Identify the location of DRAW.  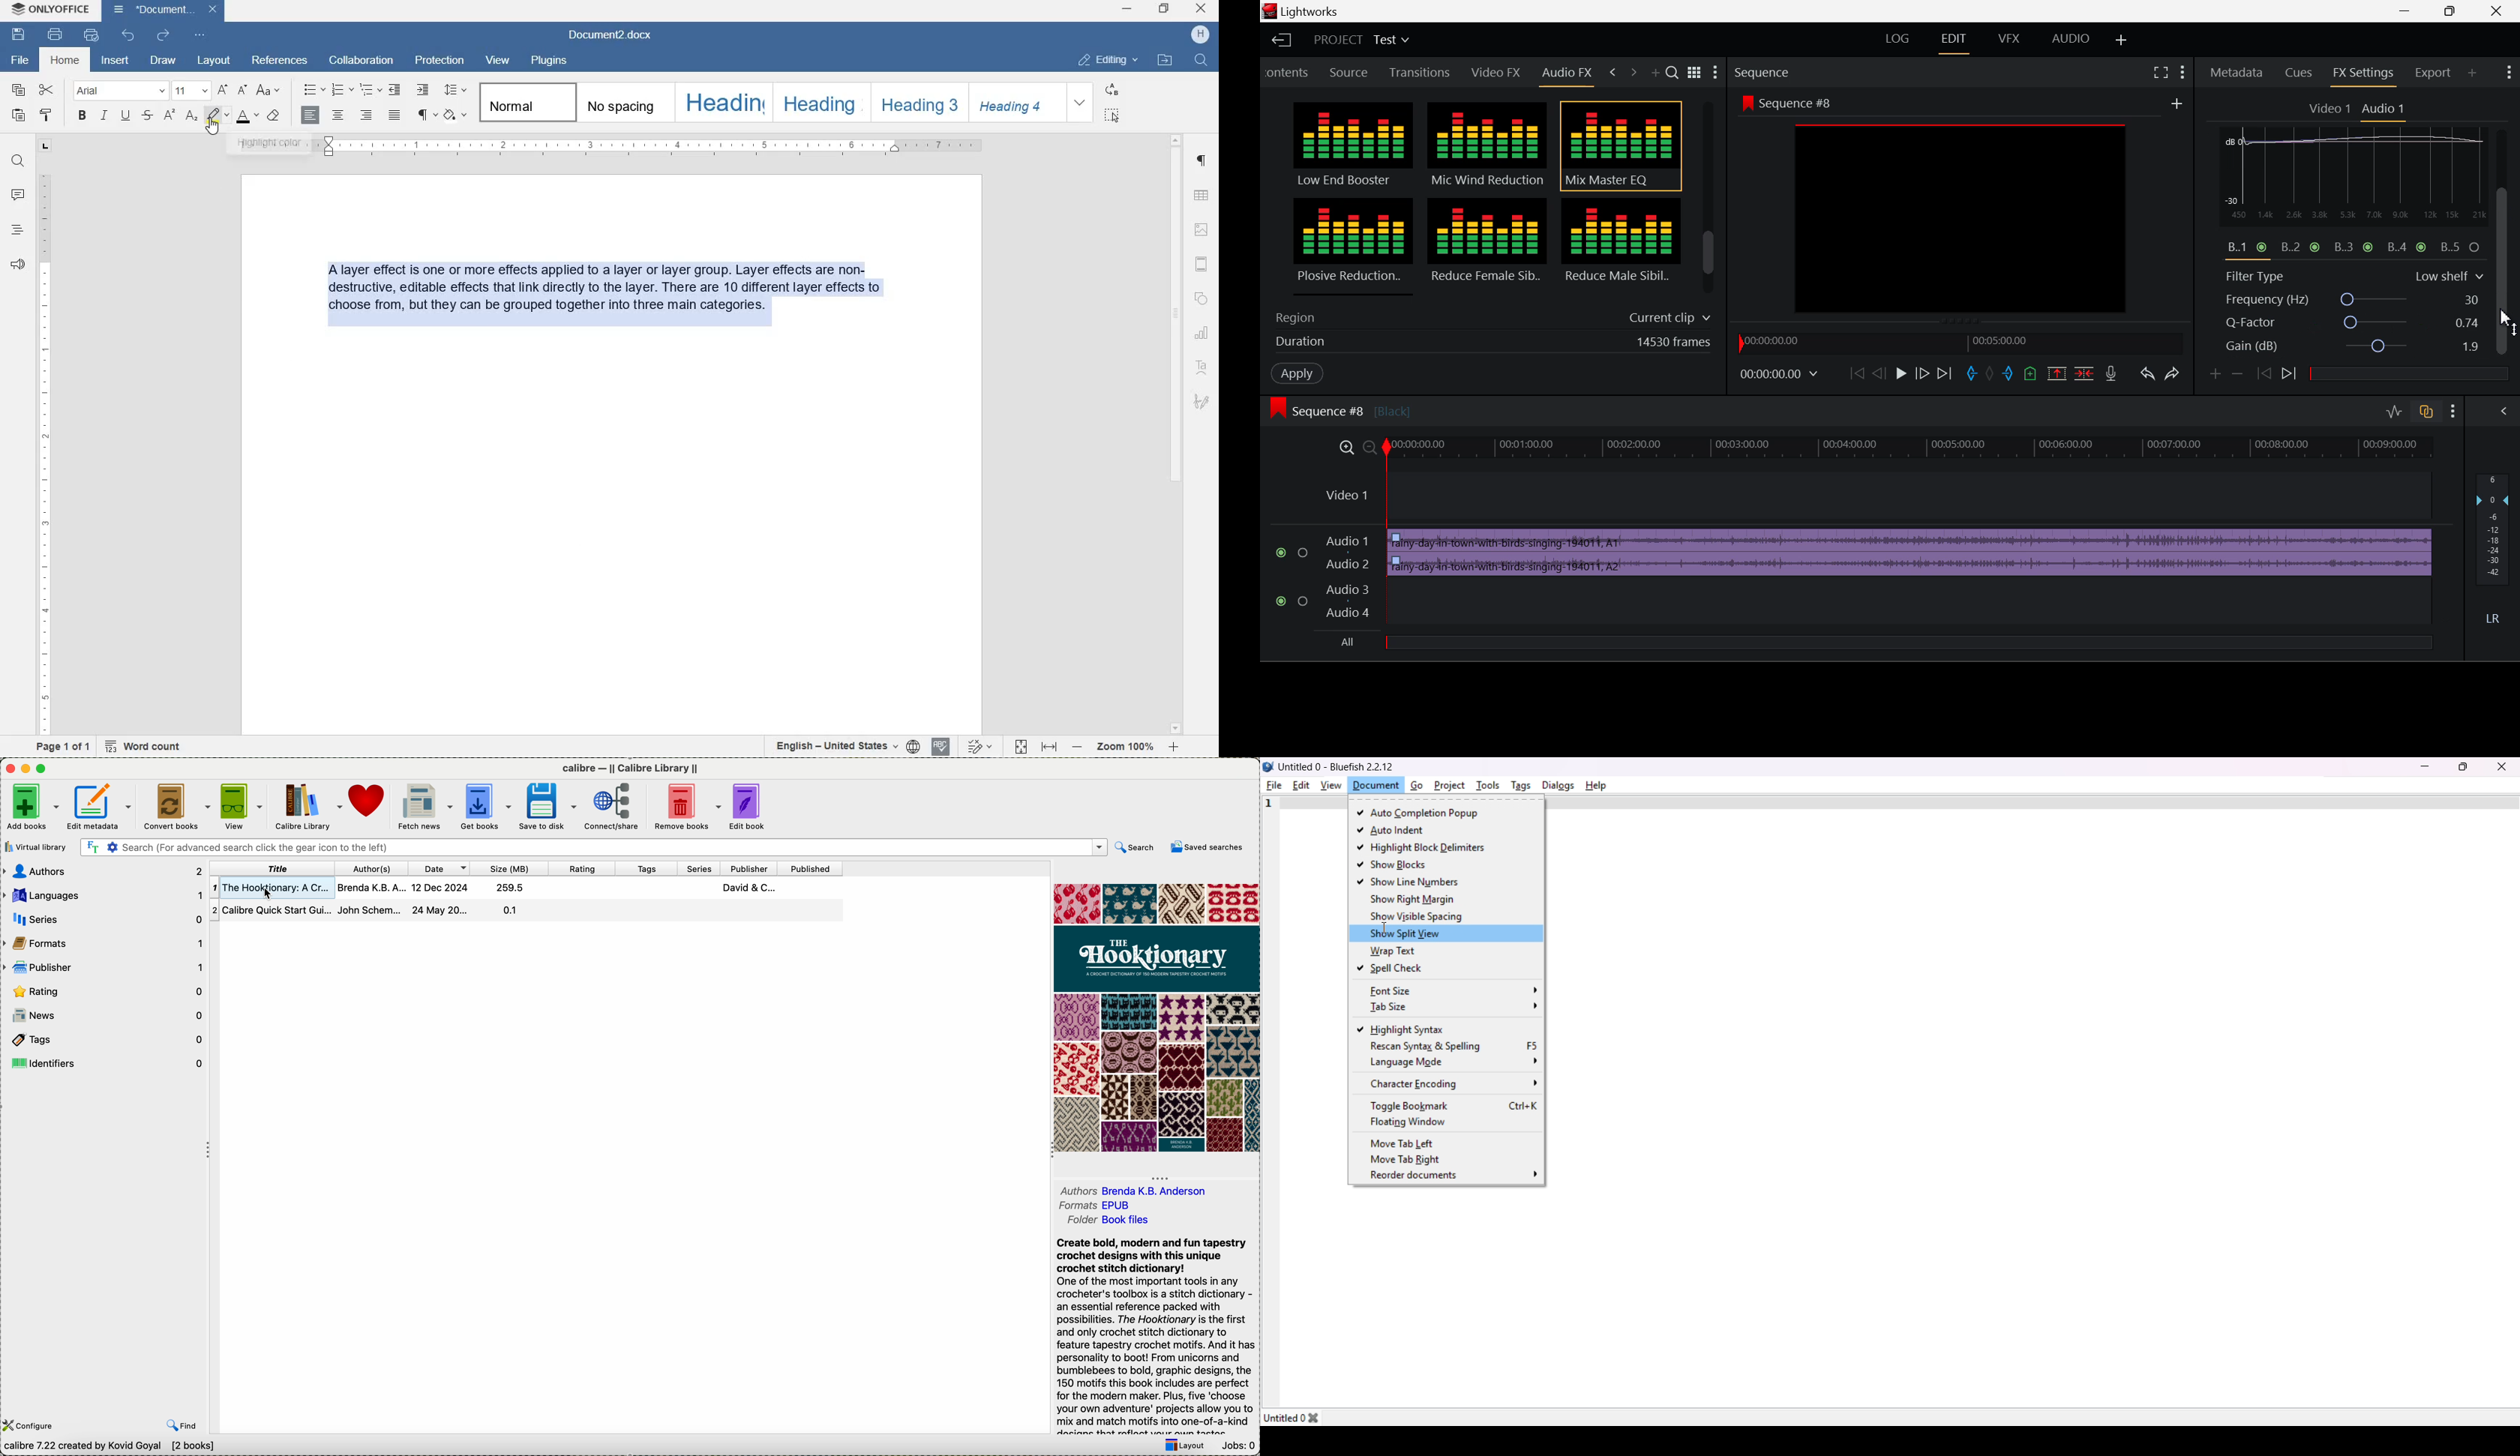
(163, 60).